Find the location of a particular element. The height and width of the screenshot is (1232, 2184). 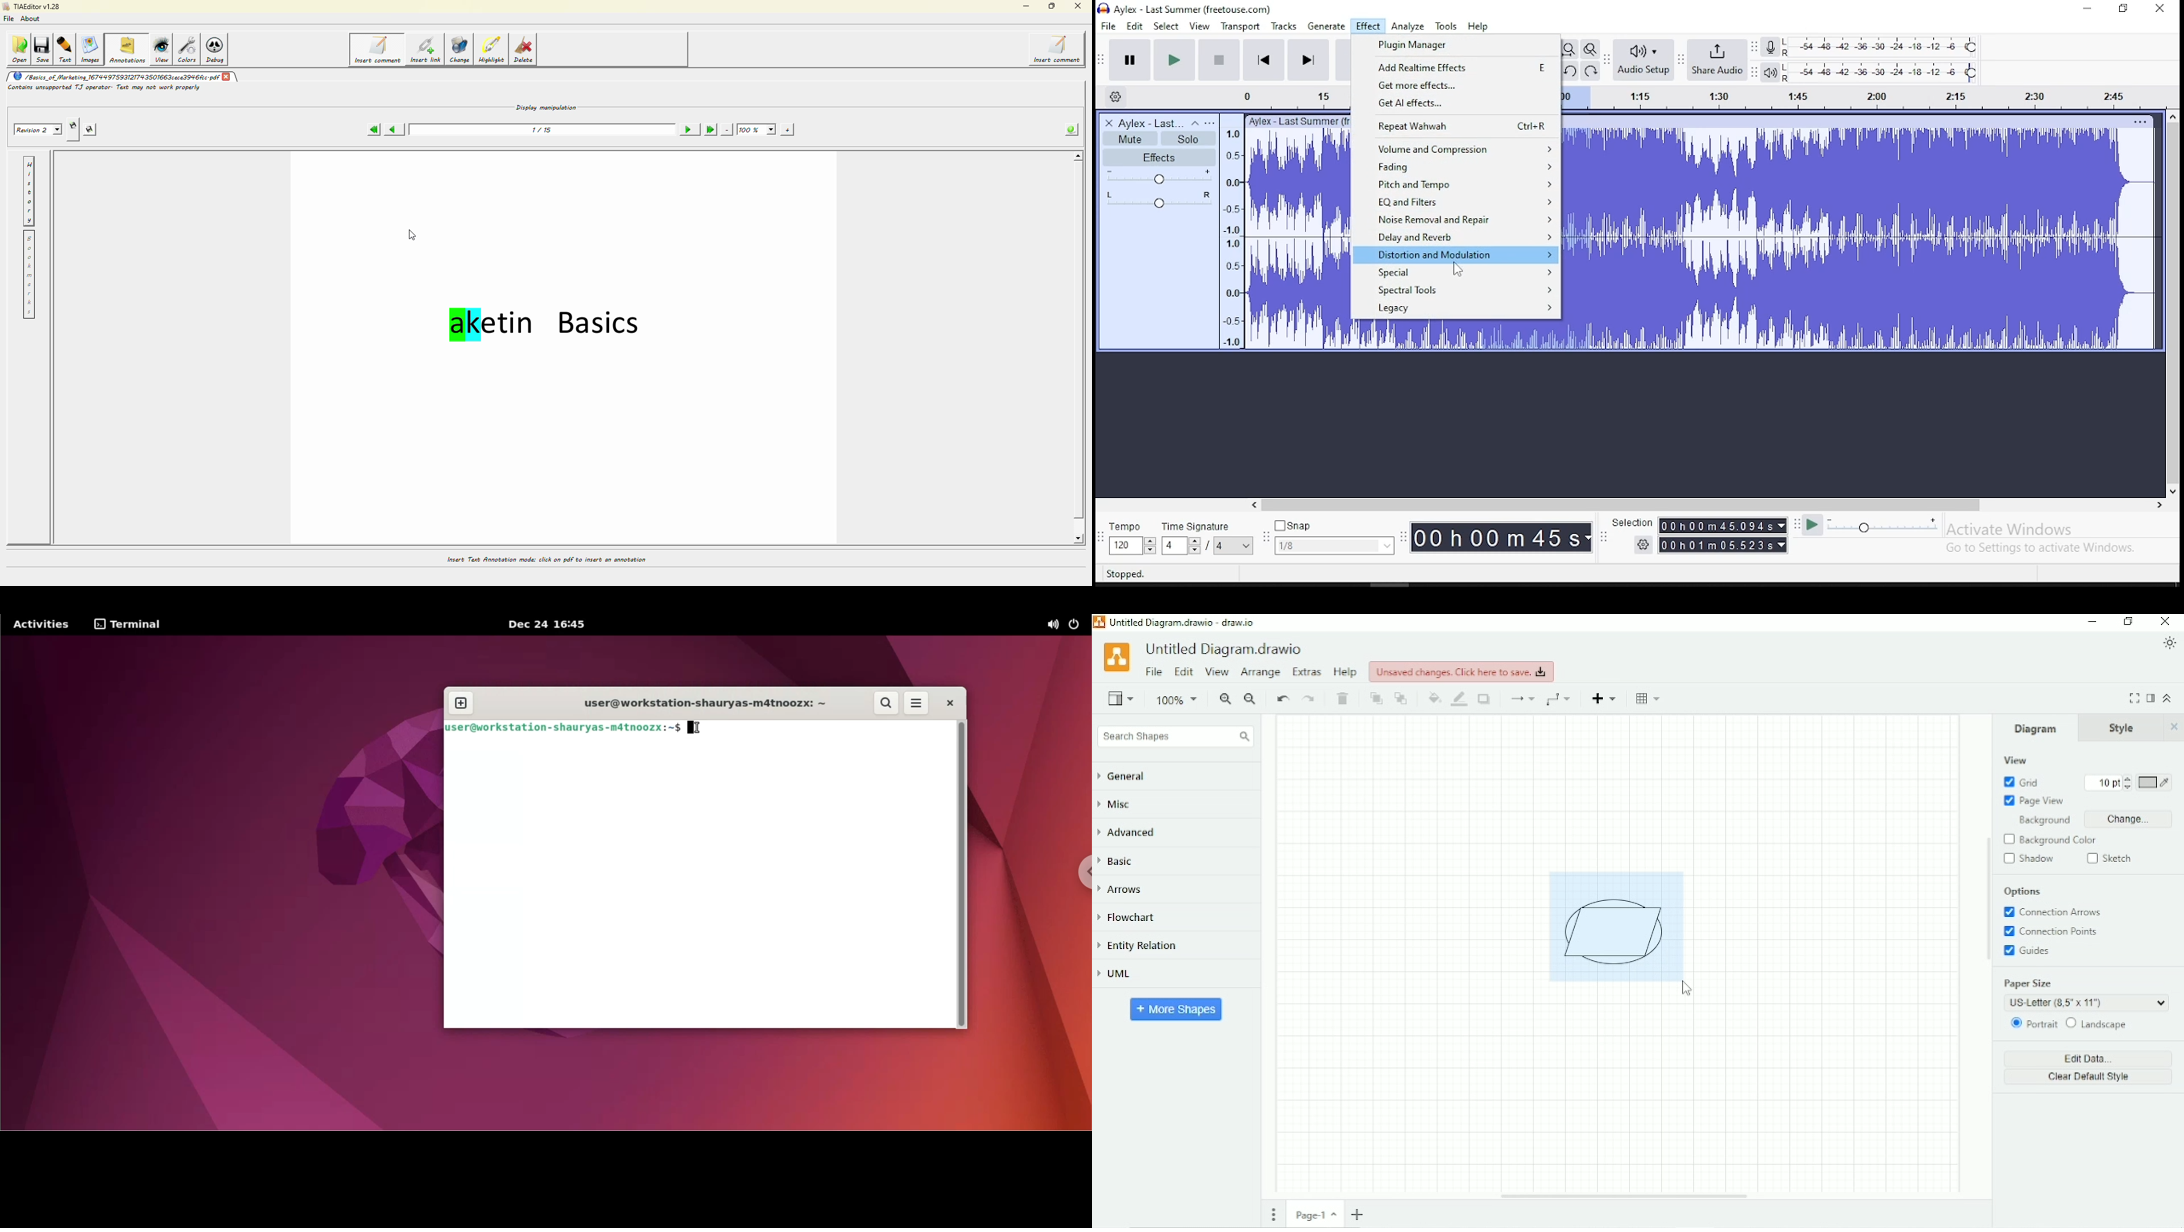

transport is located at coordinates (1240, 26).